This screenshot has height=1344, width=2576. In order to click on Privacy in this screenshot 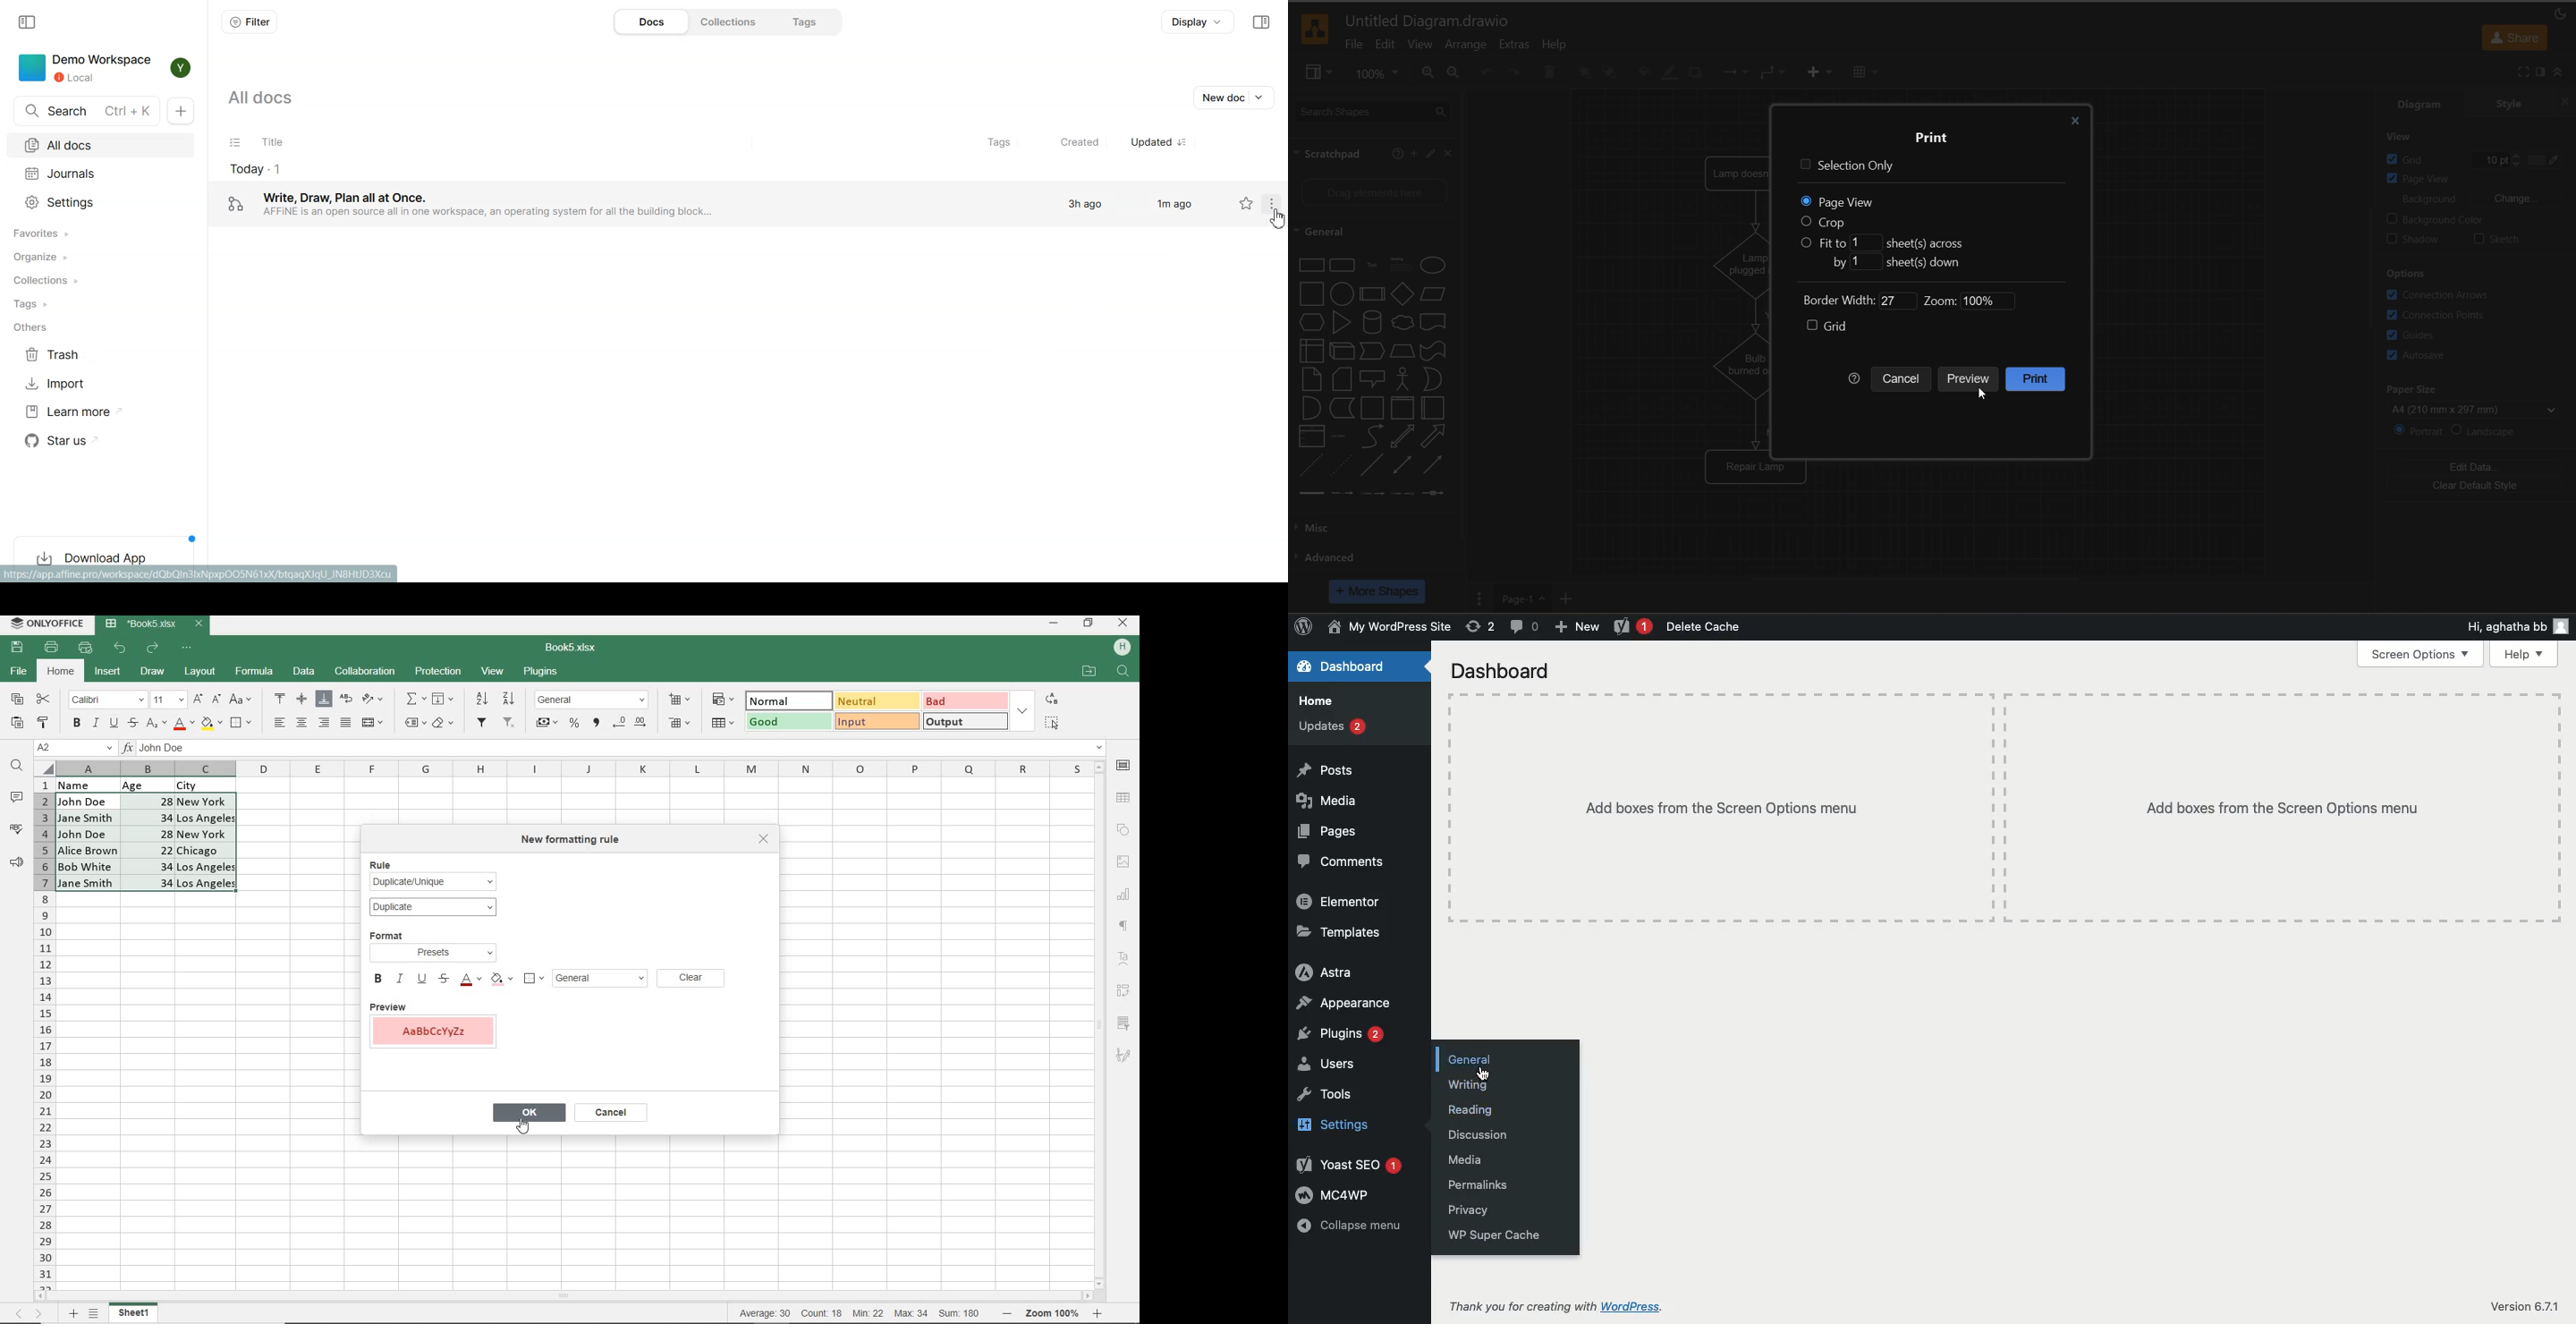, I will do `click(1469, 1209)`.